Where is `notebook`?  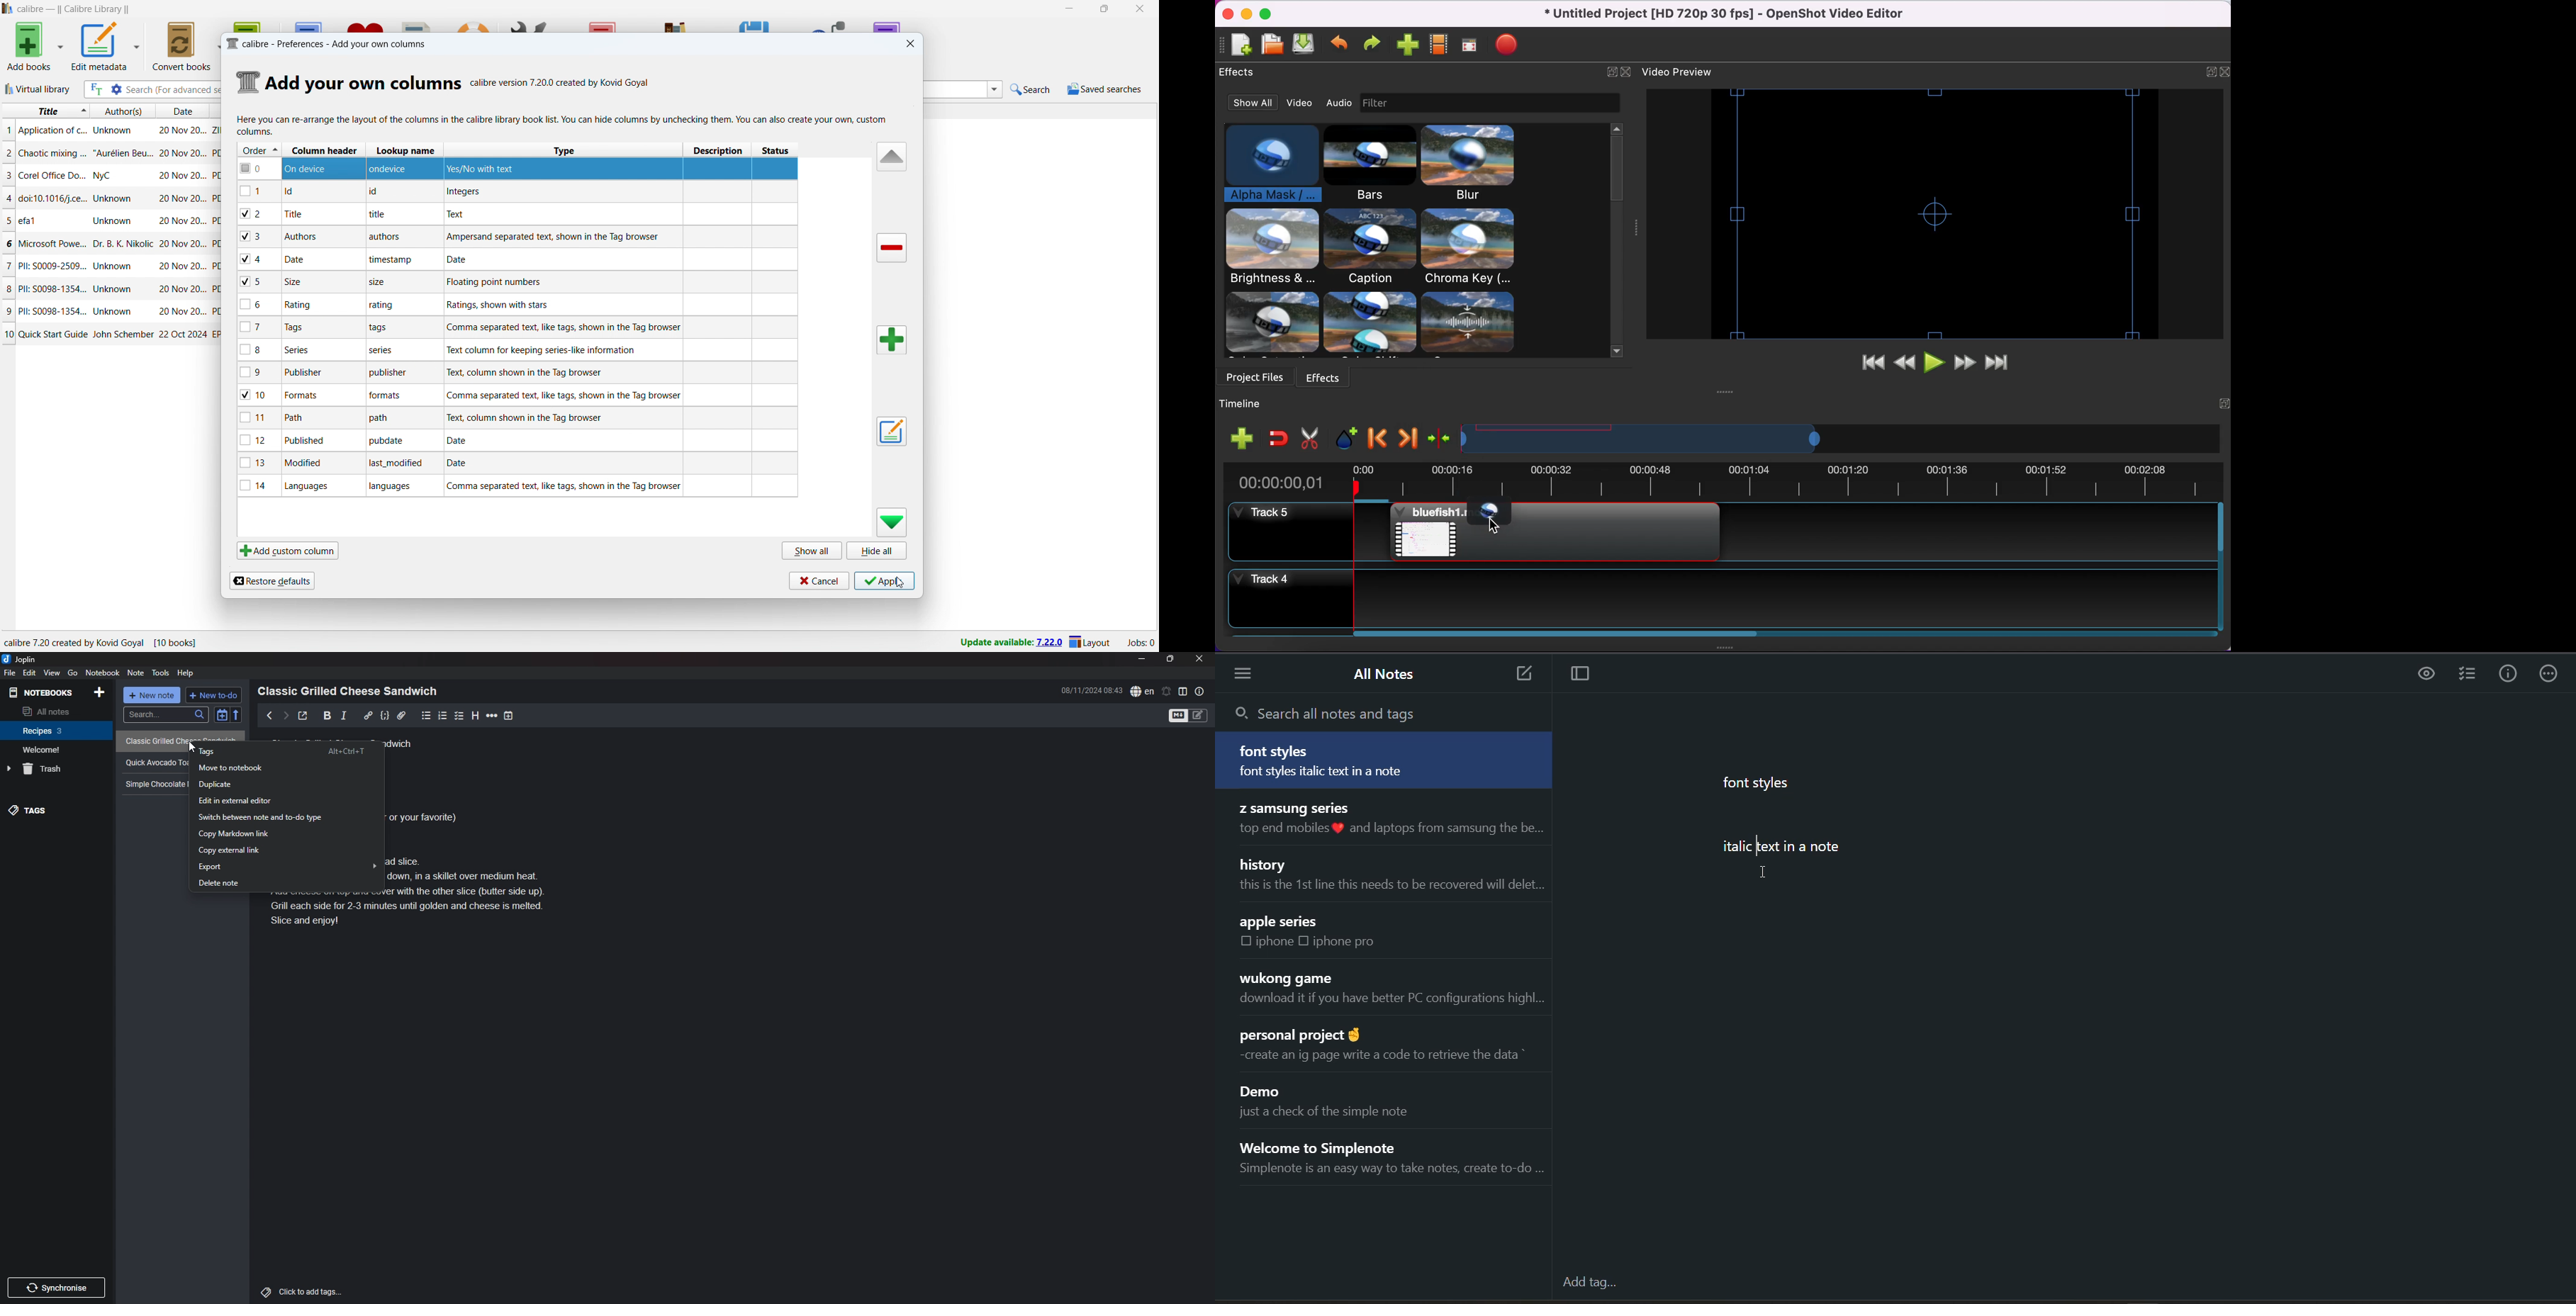
notebook is located at coordinates (56, 749).